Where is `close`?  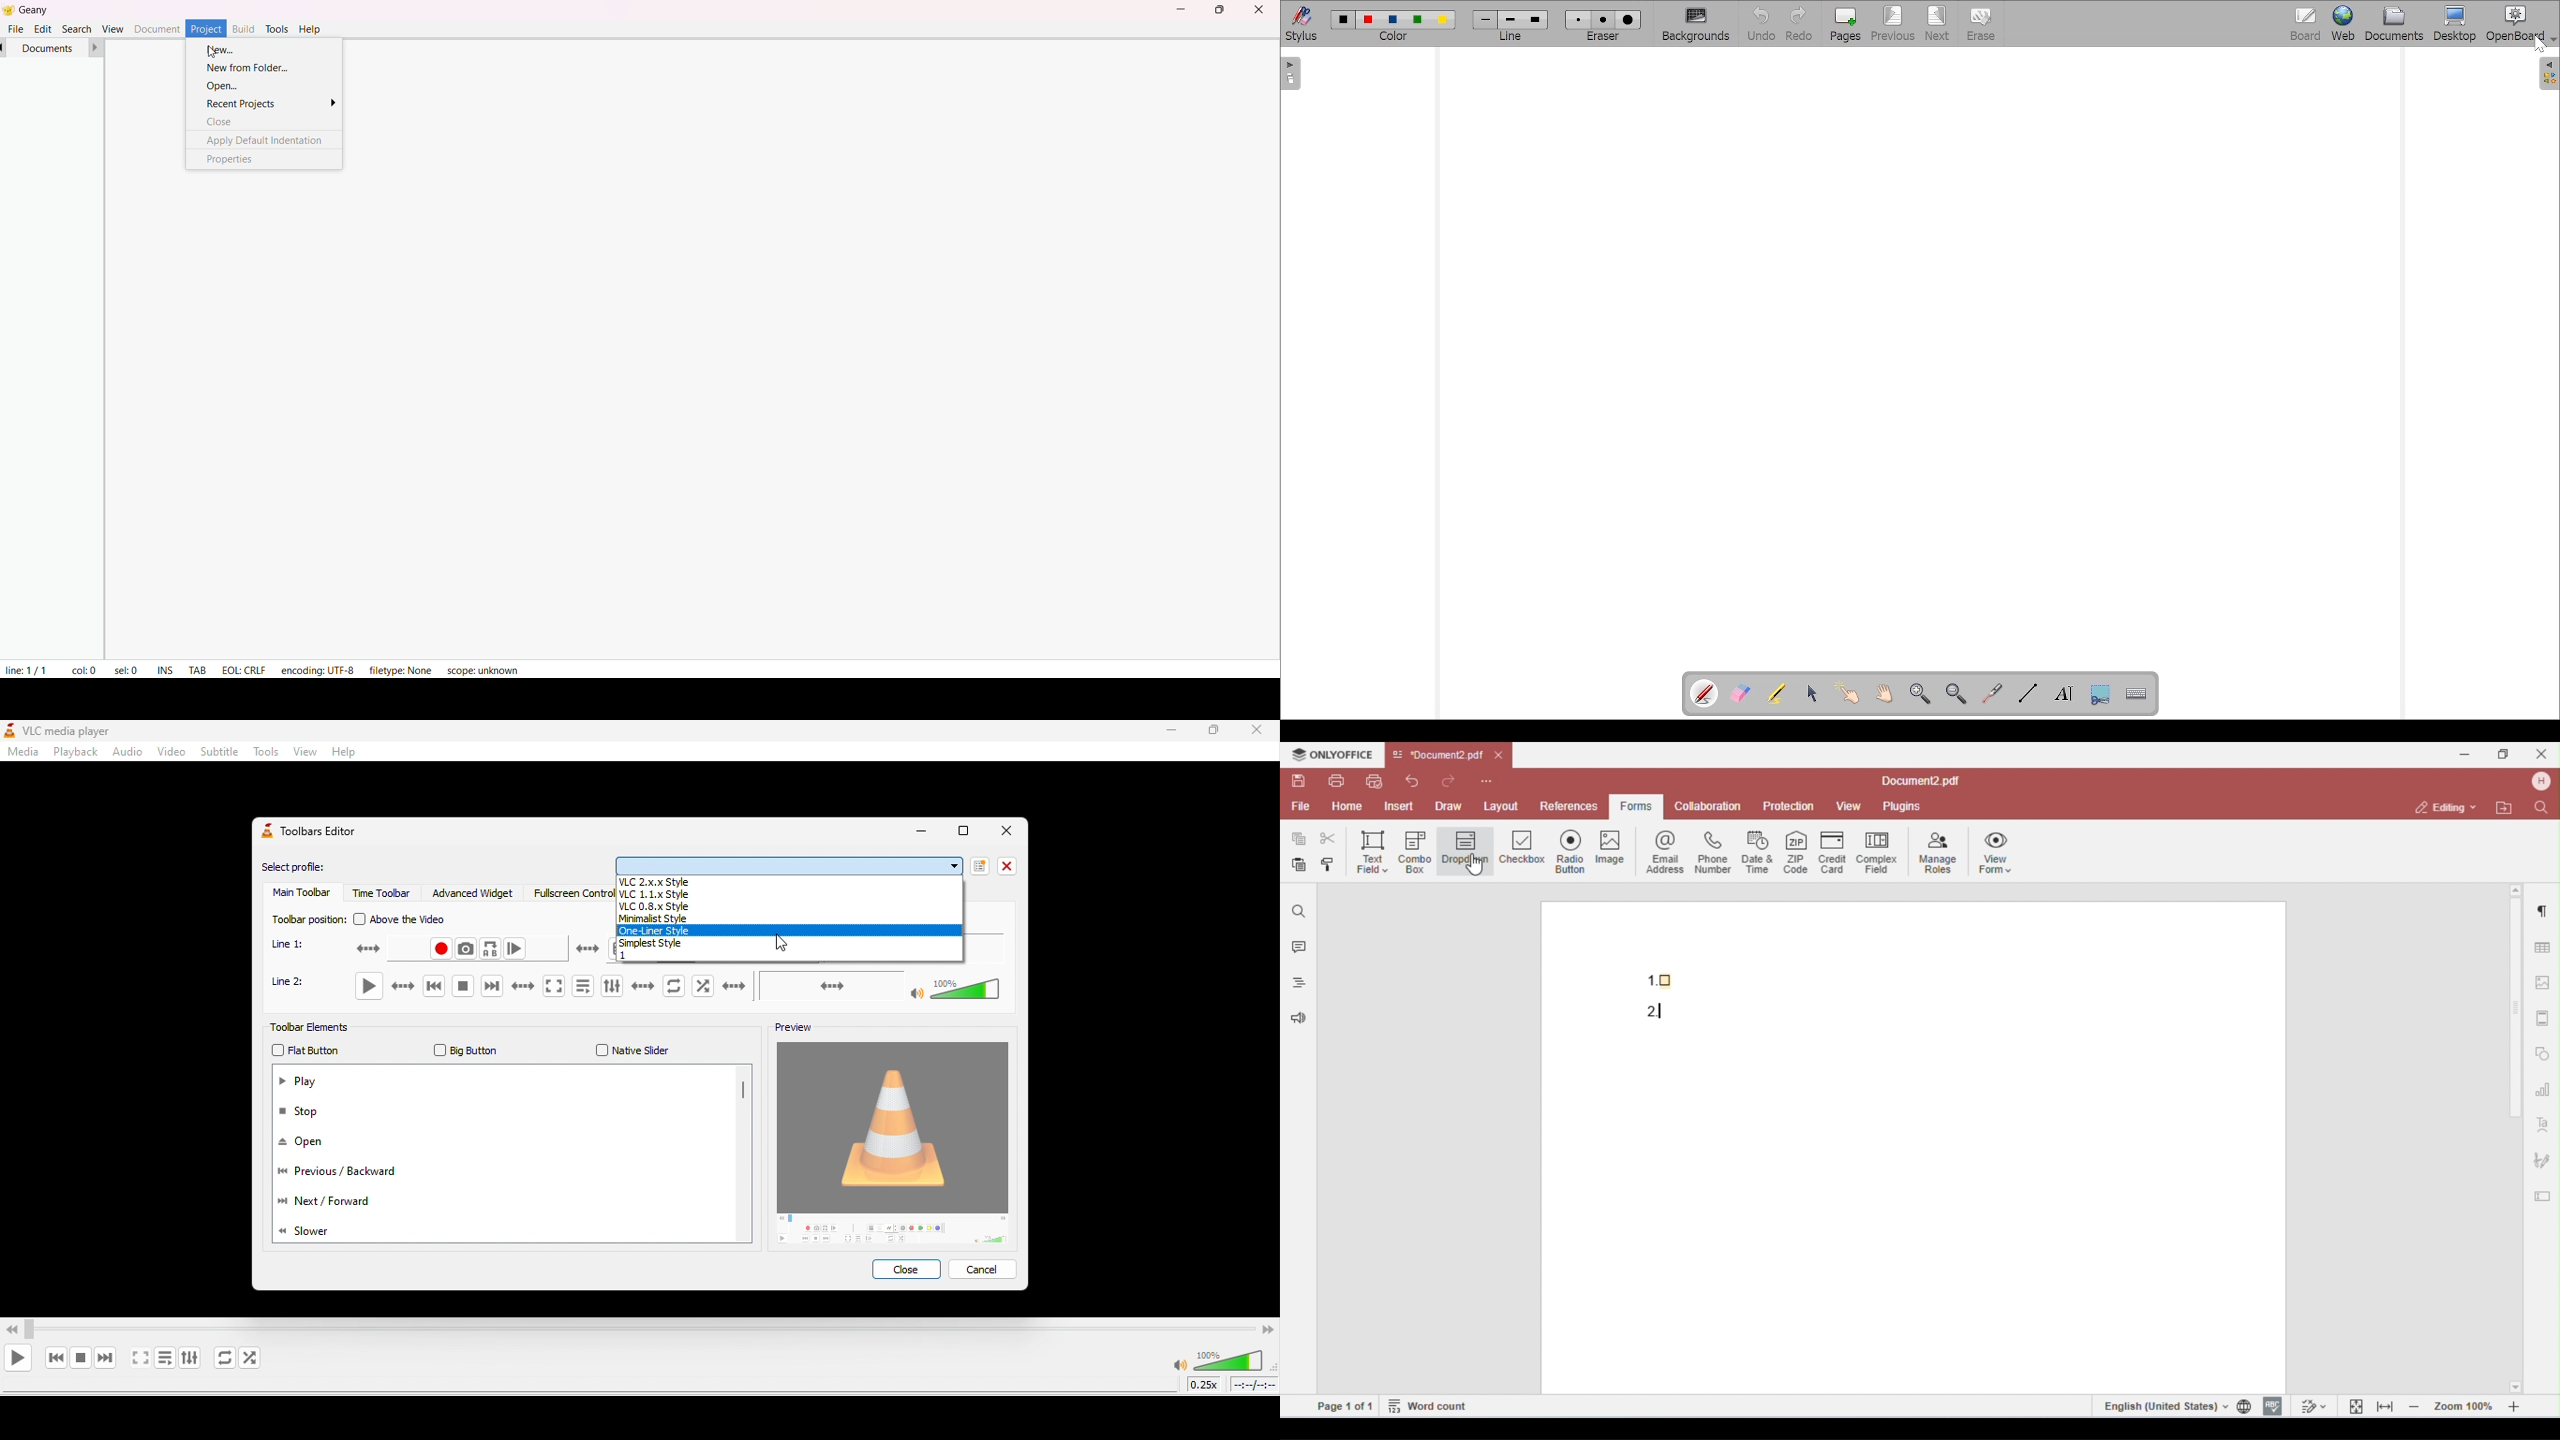
close is located at coordinates (221, 123).